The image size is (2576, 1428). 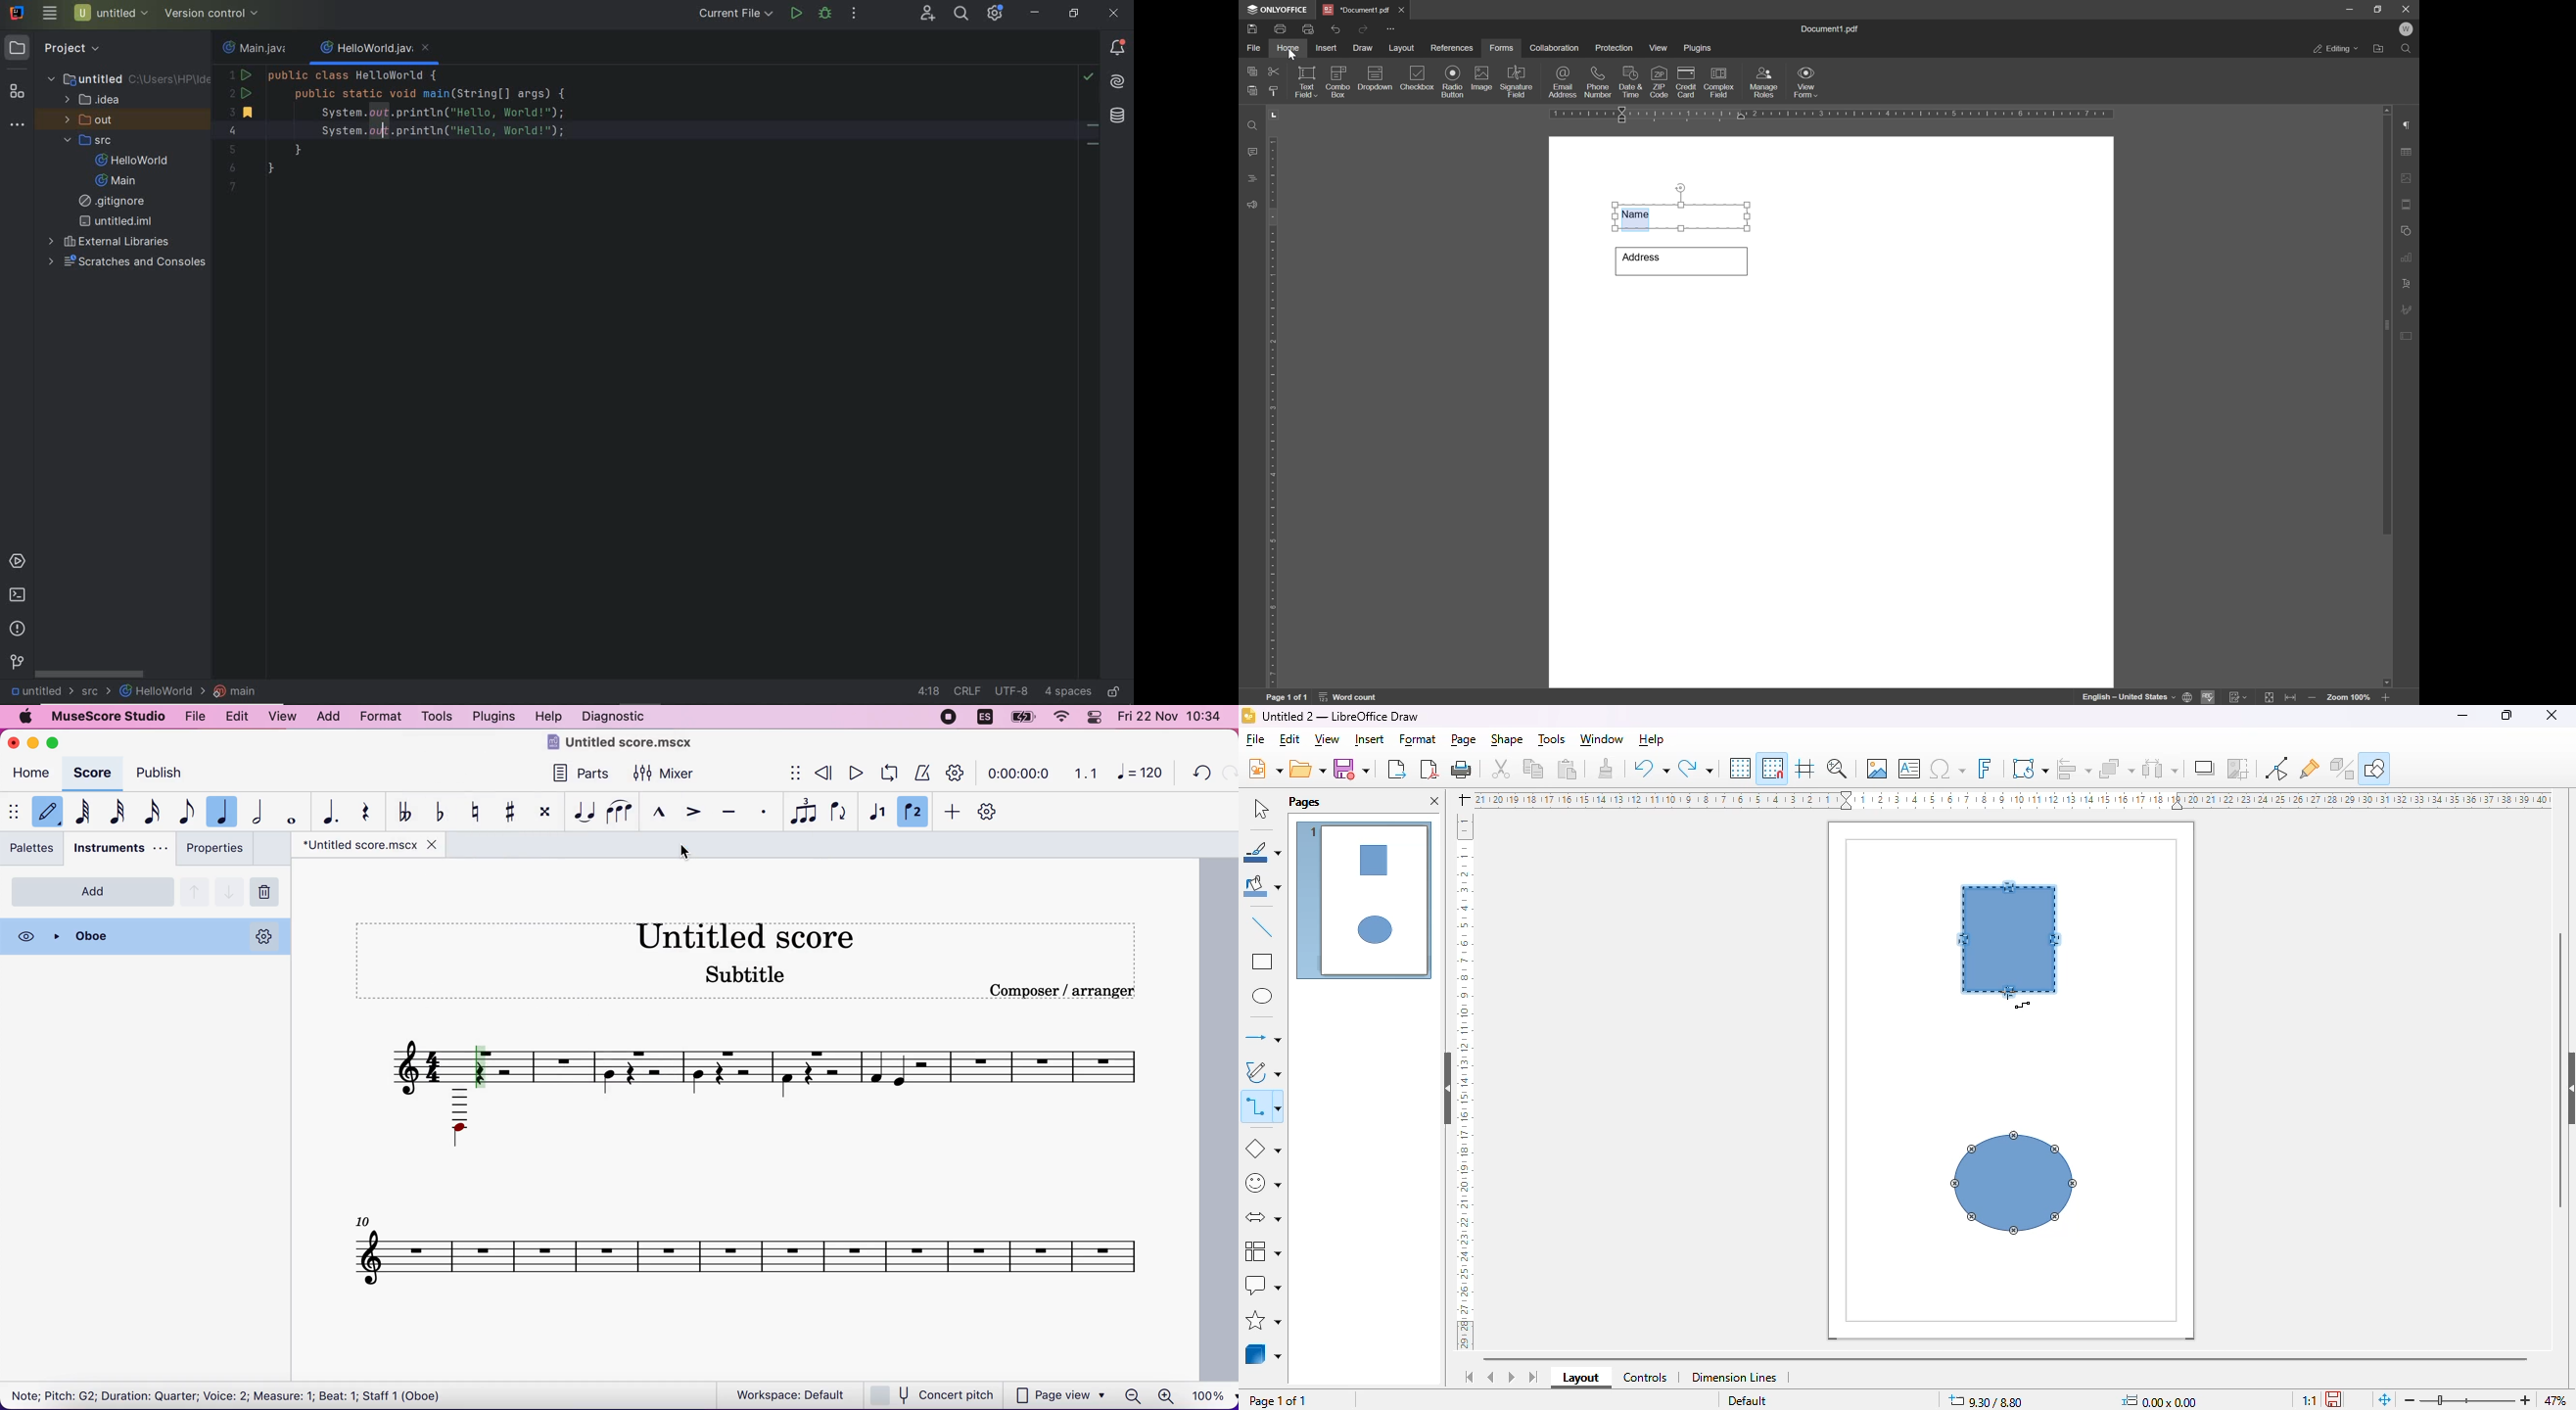 I want to click on show gluepoint functions, so click(x=2310, y=770).